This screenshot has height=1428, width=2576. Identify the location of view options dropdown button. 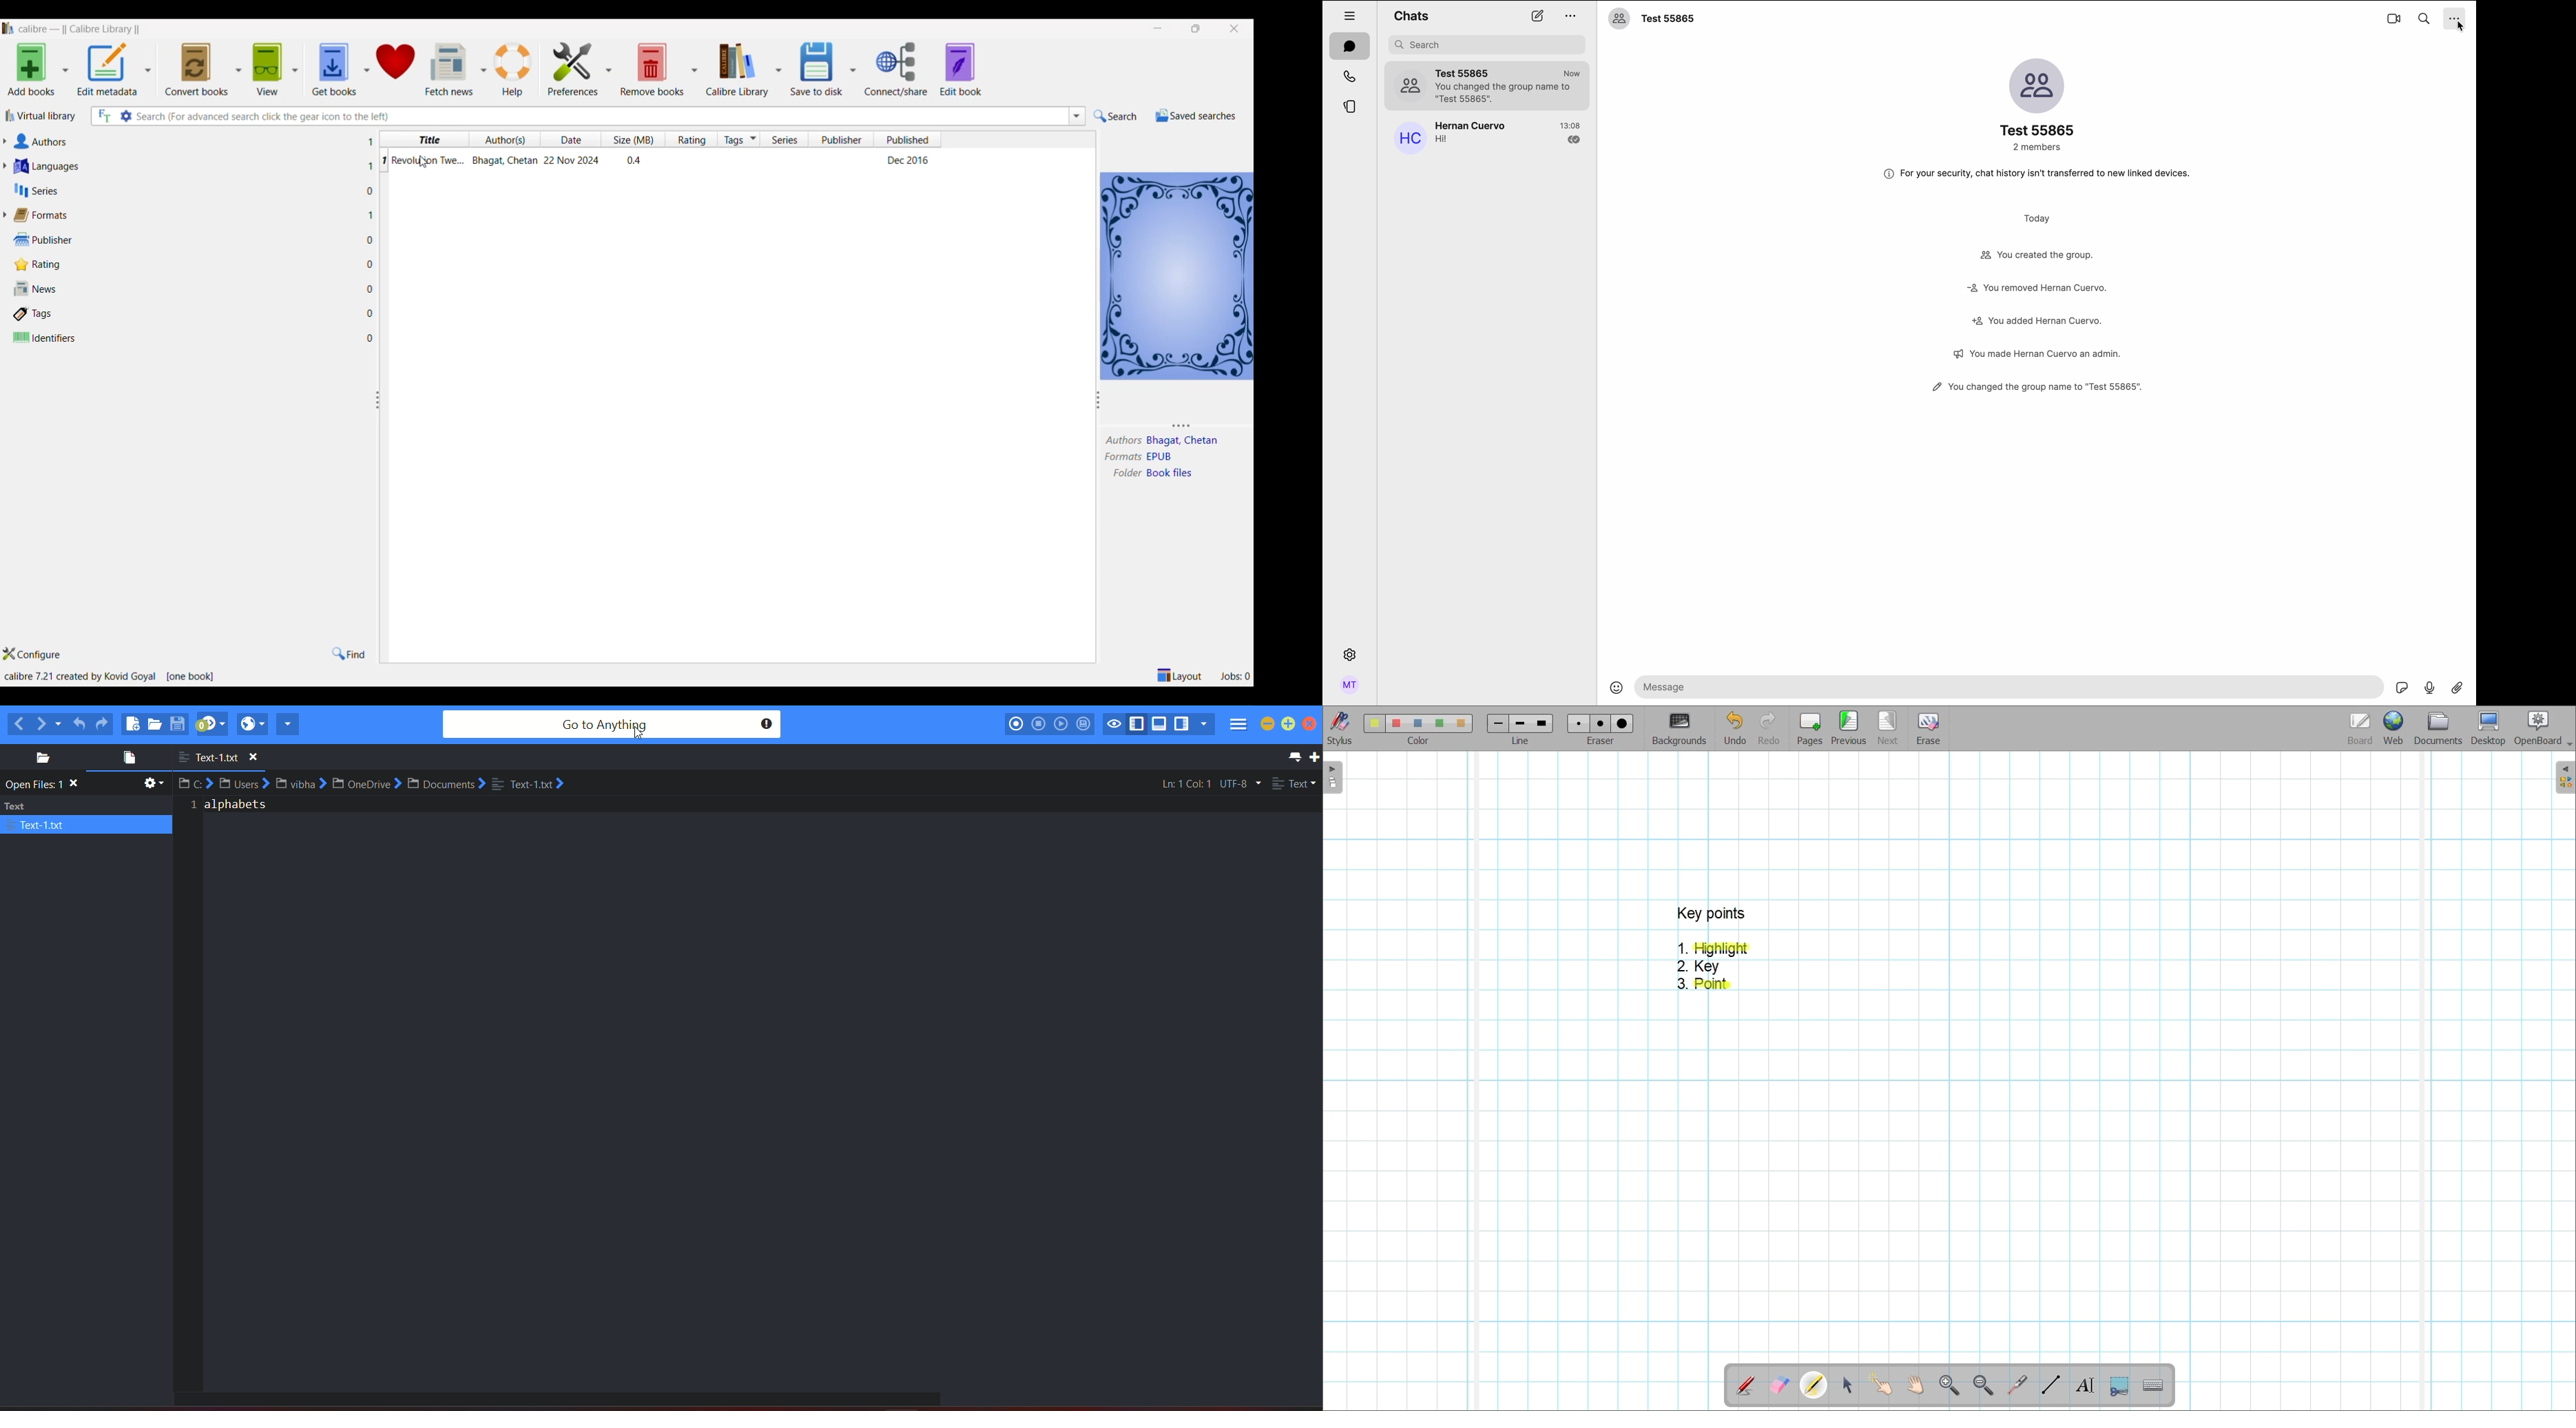
(293, 65).